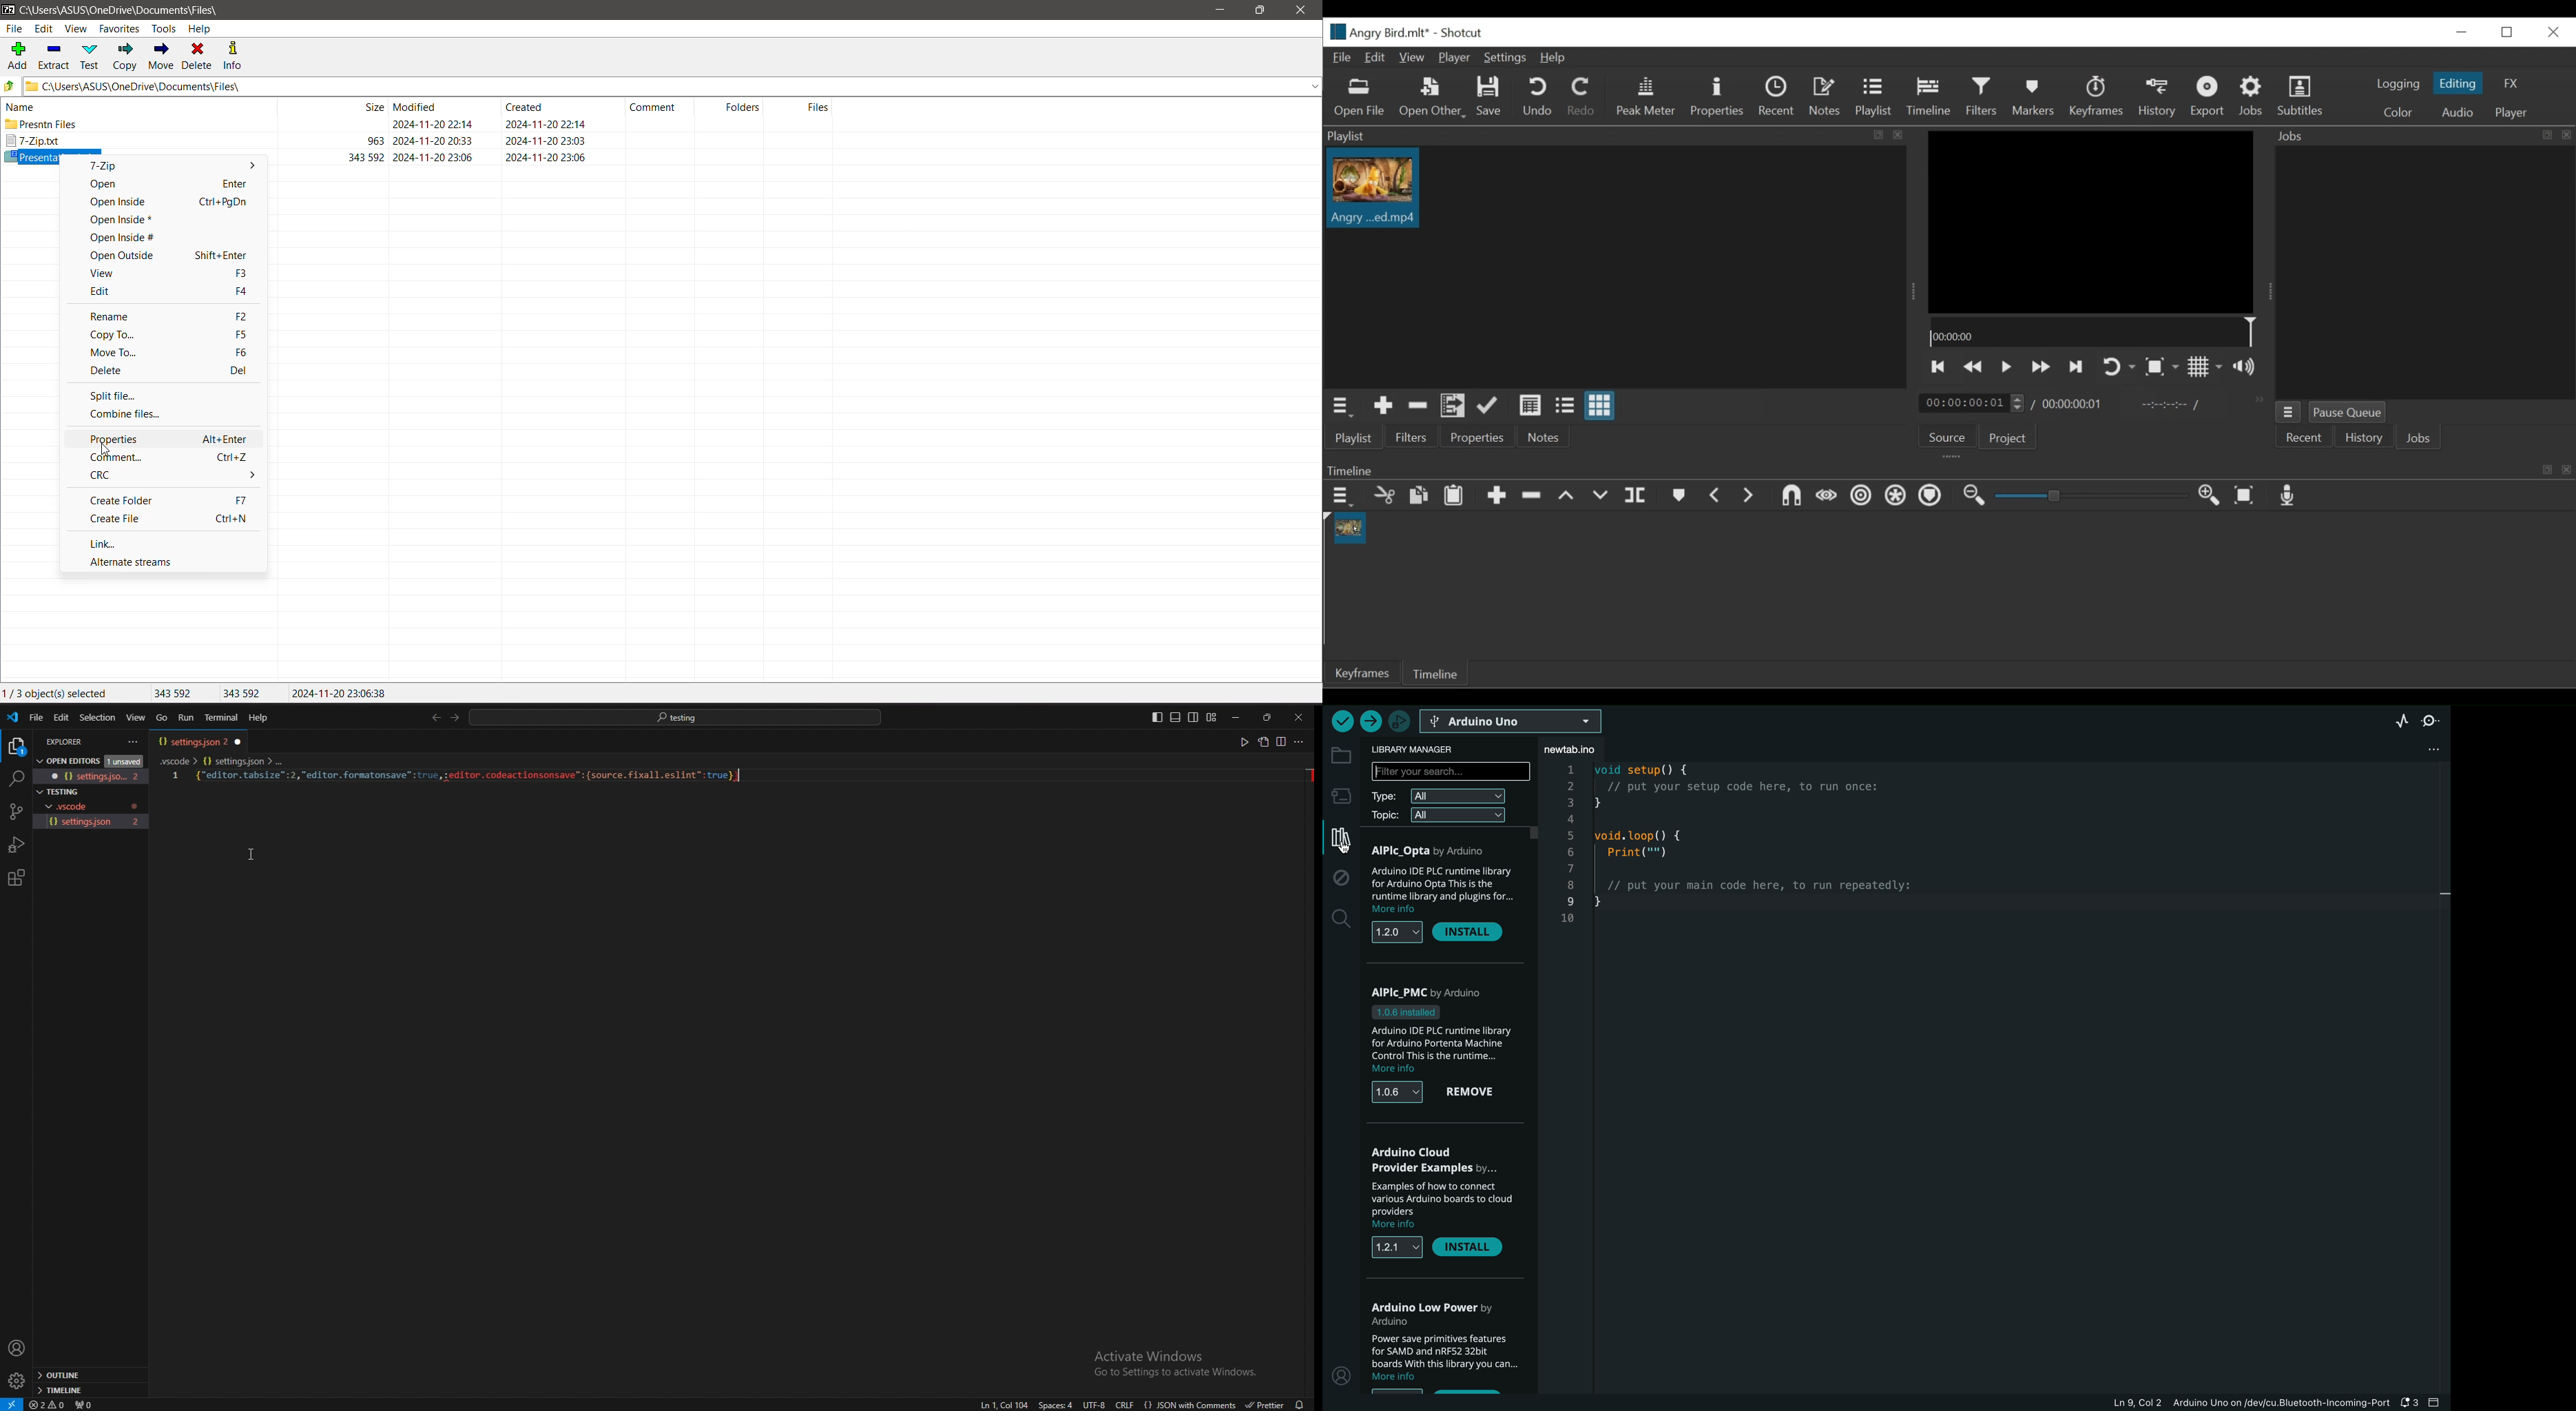 Image resolution: width=2576 pixels, height=1428 pixels. Describe the element at coordinates (1261, 10) in the screenshot. I see `Restore Down` at that location.